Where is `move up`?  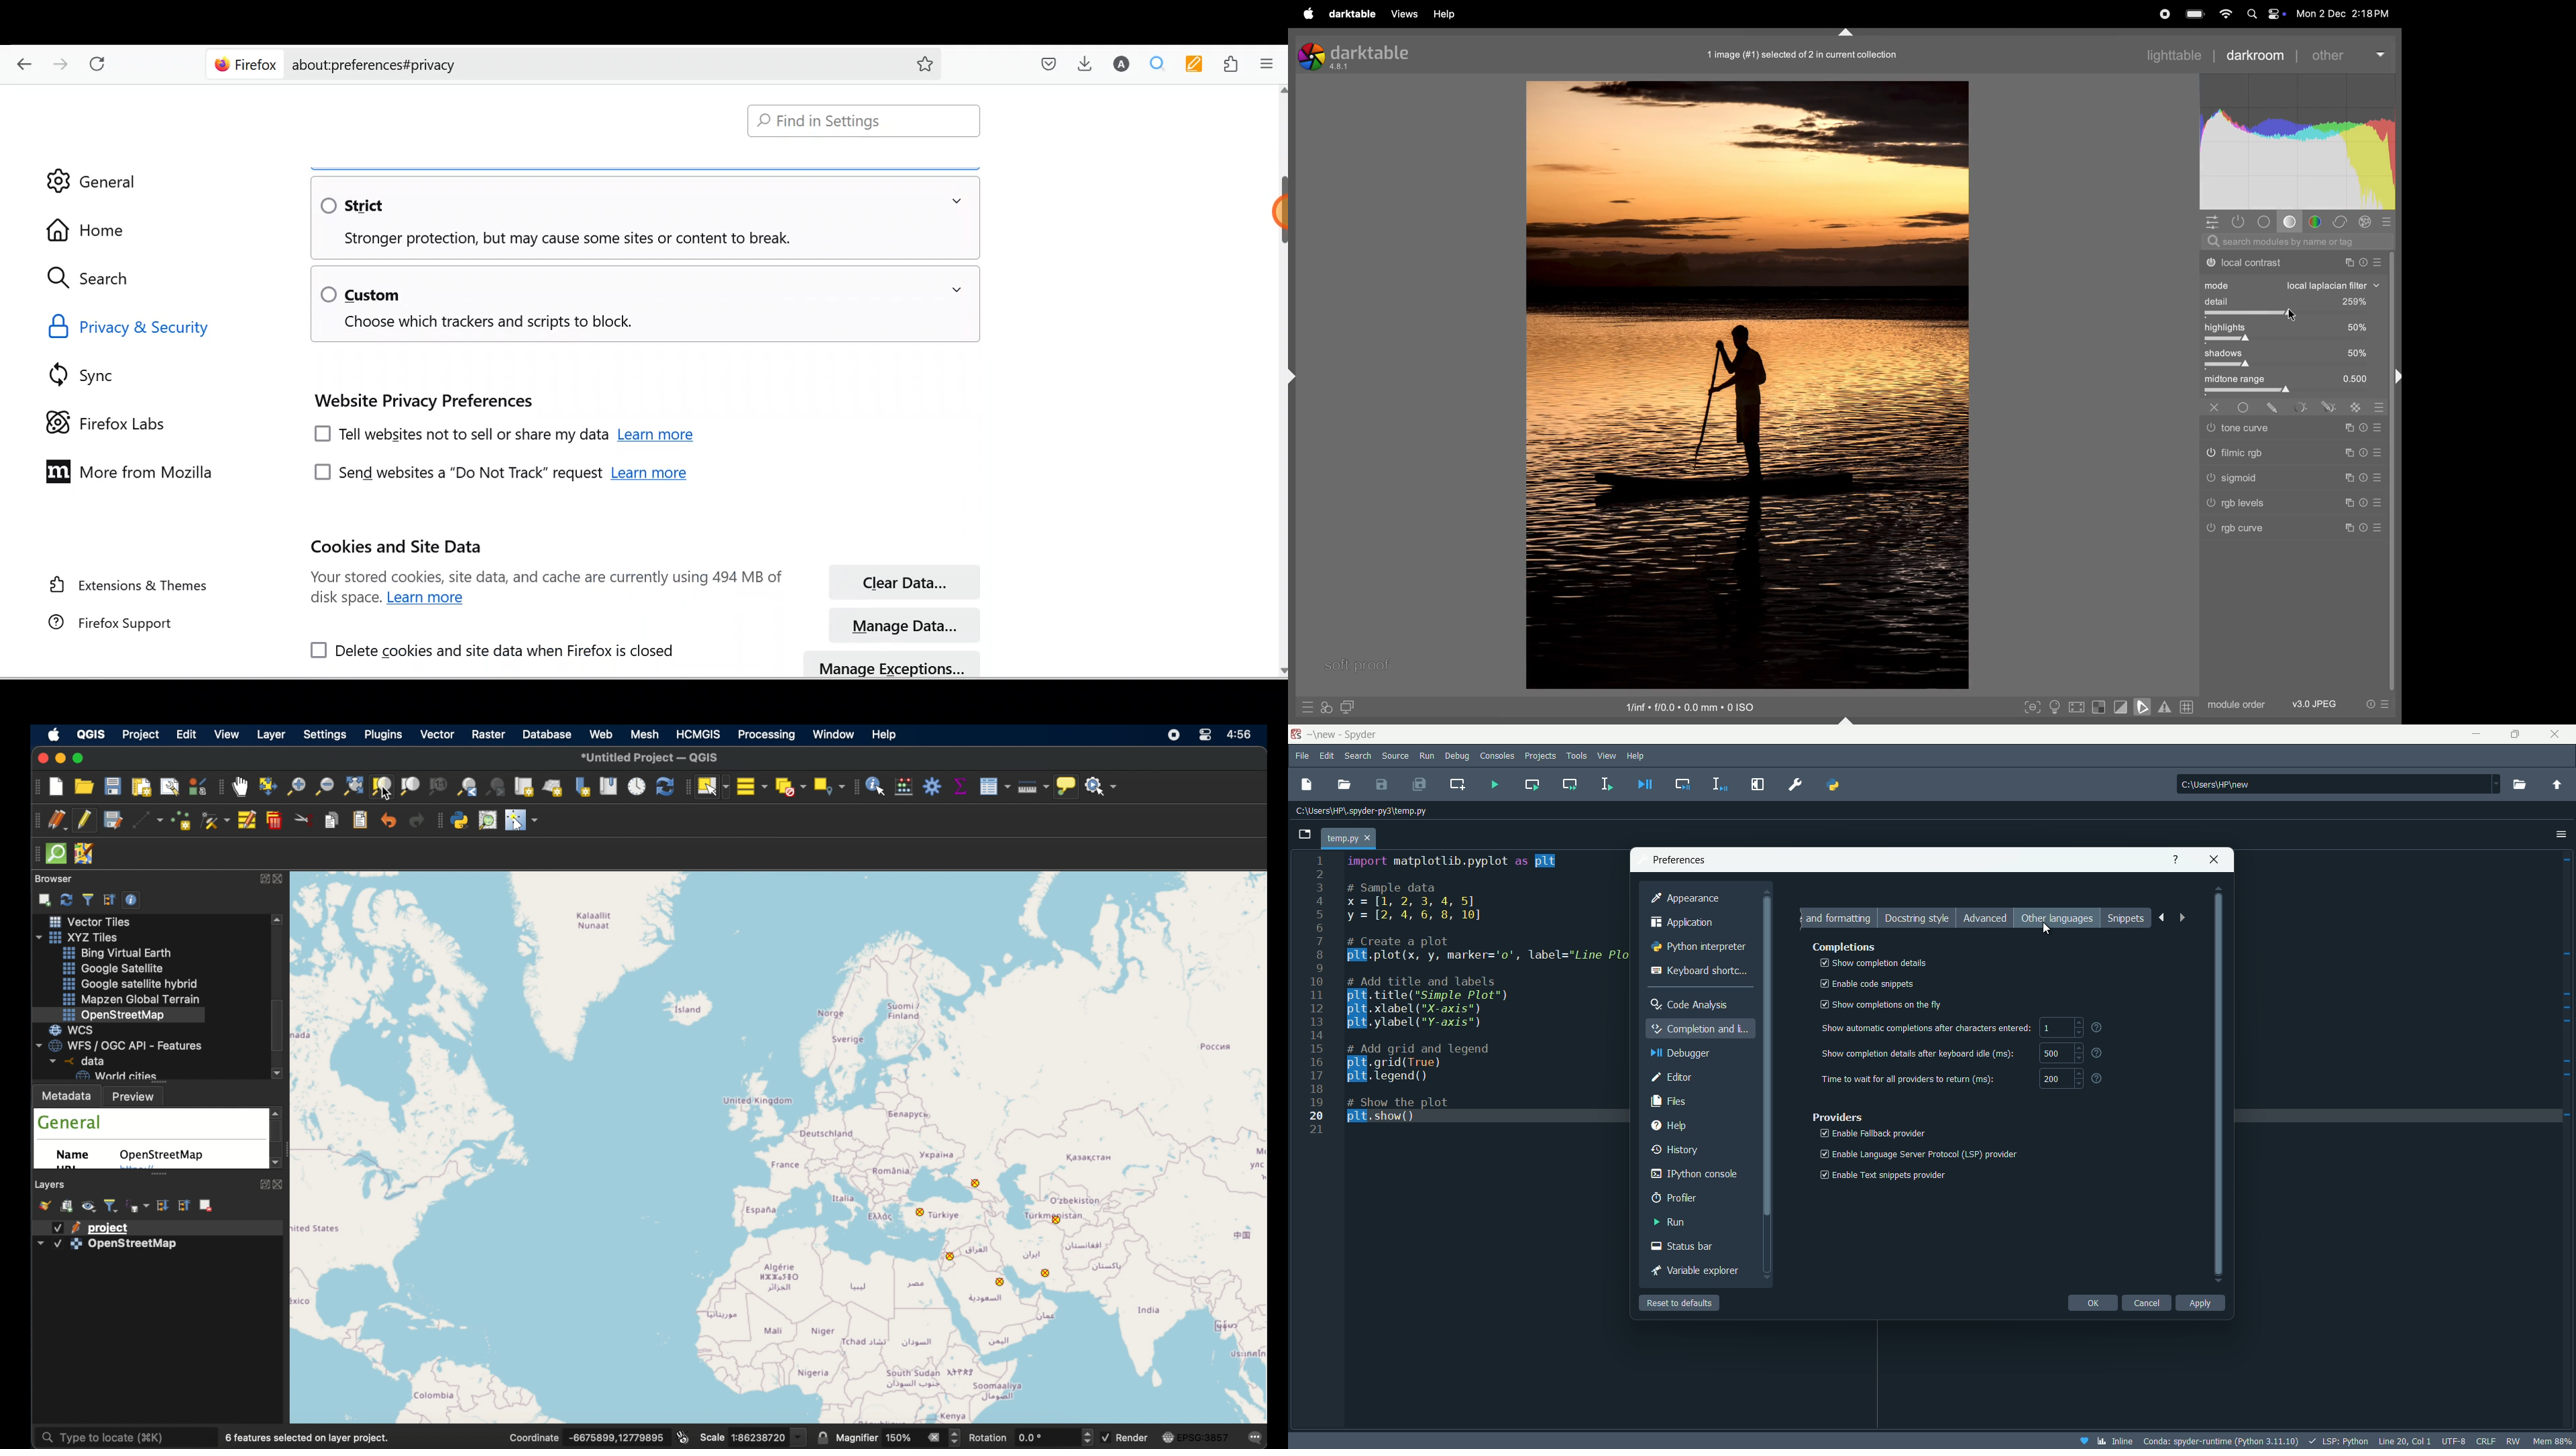
move up is located at coordinates (1280, 90).